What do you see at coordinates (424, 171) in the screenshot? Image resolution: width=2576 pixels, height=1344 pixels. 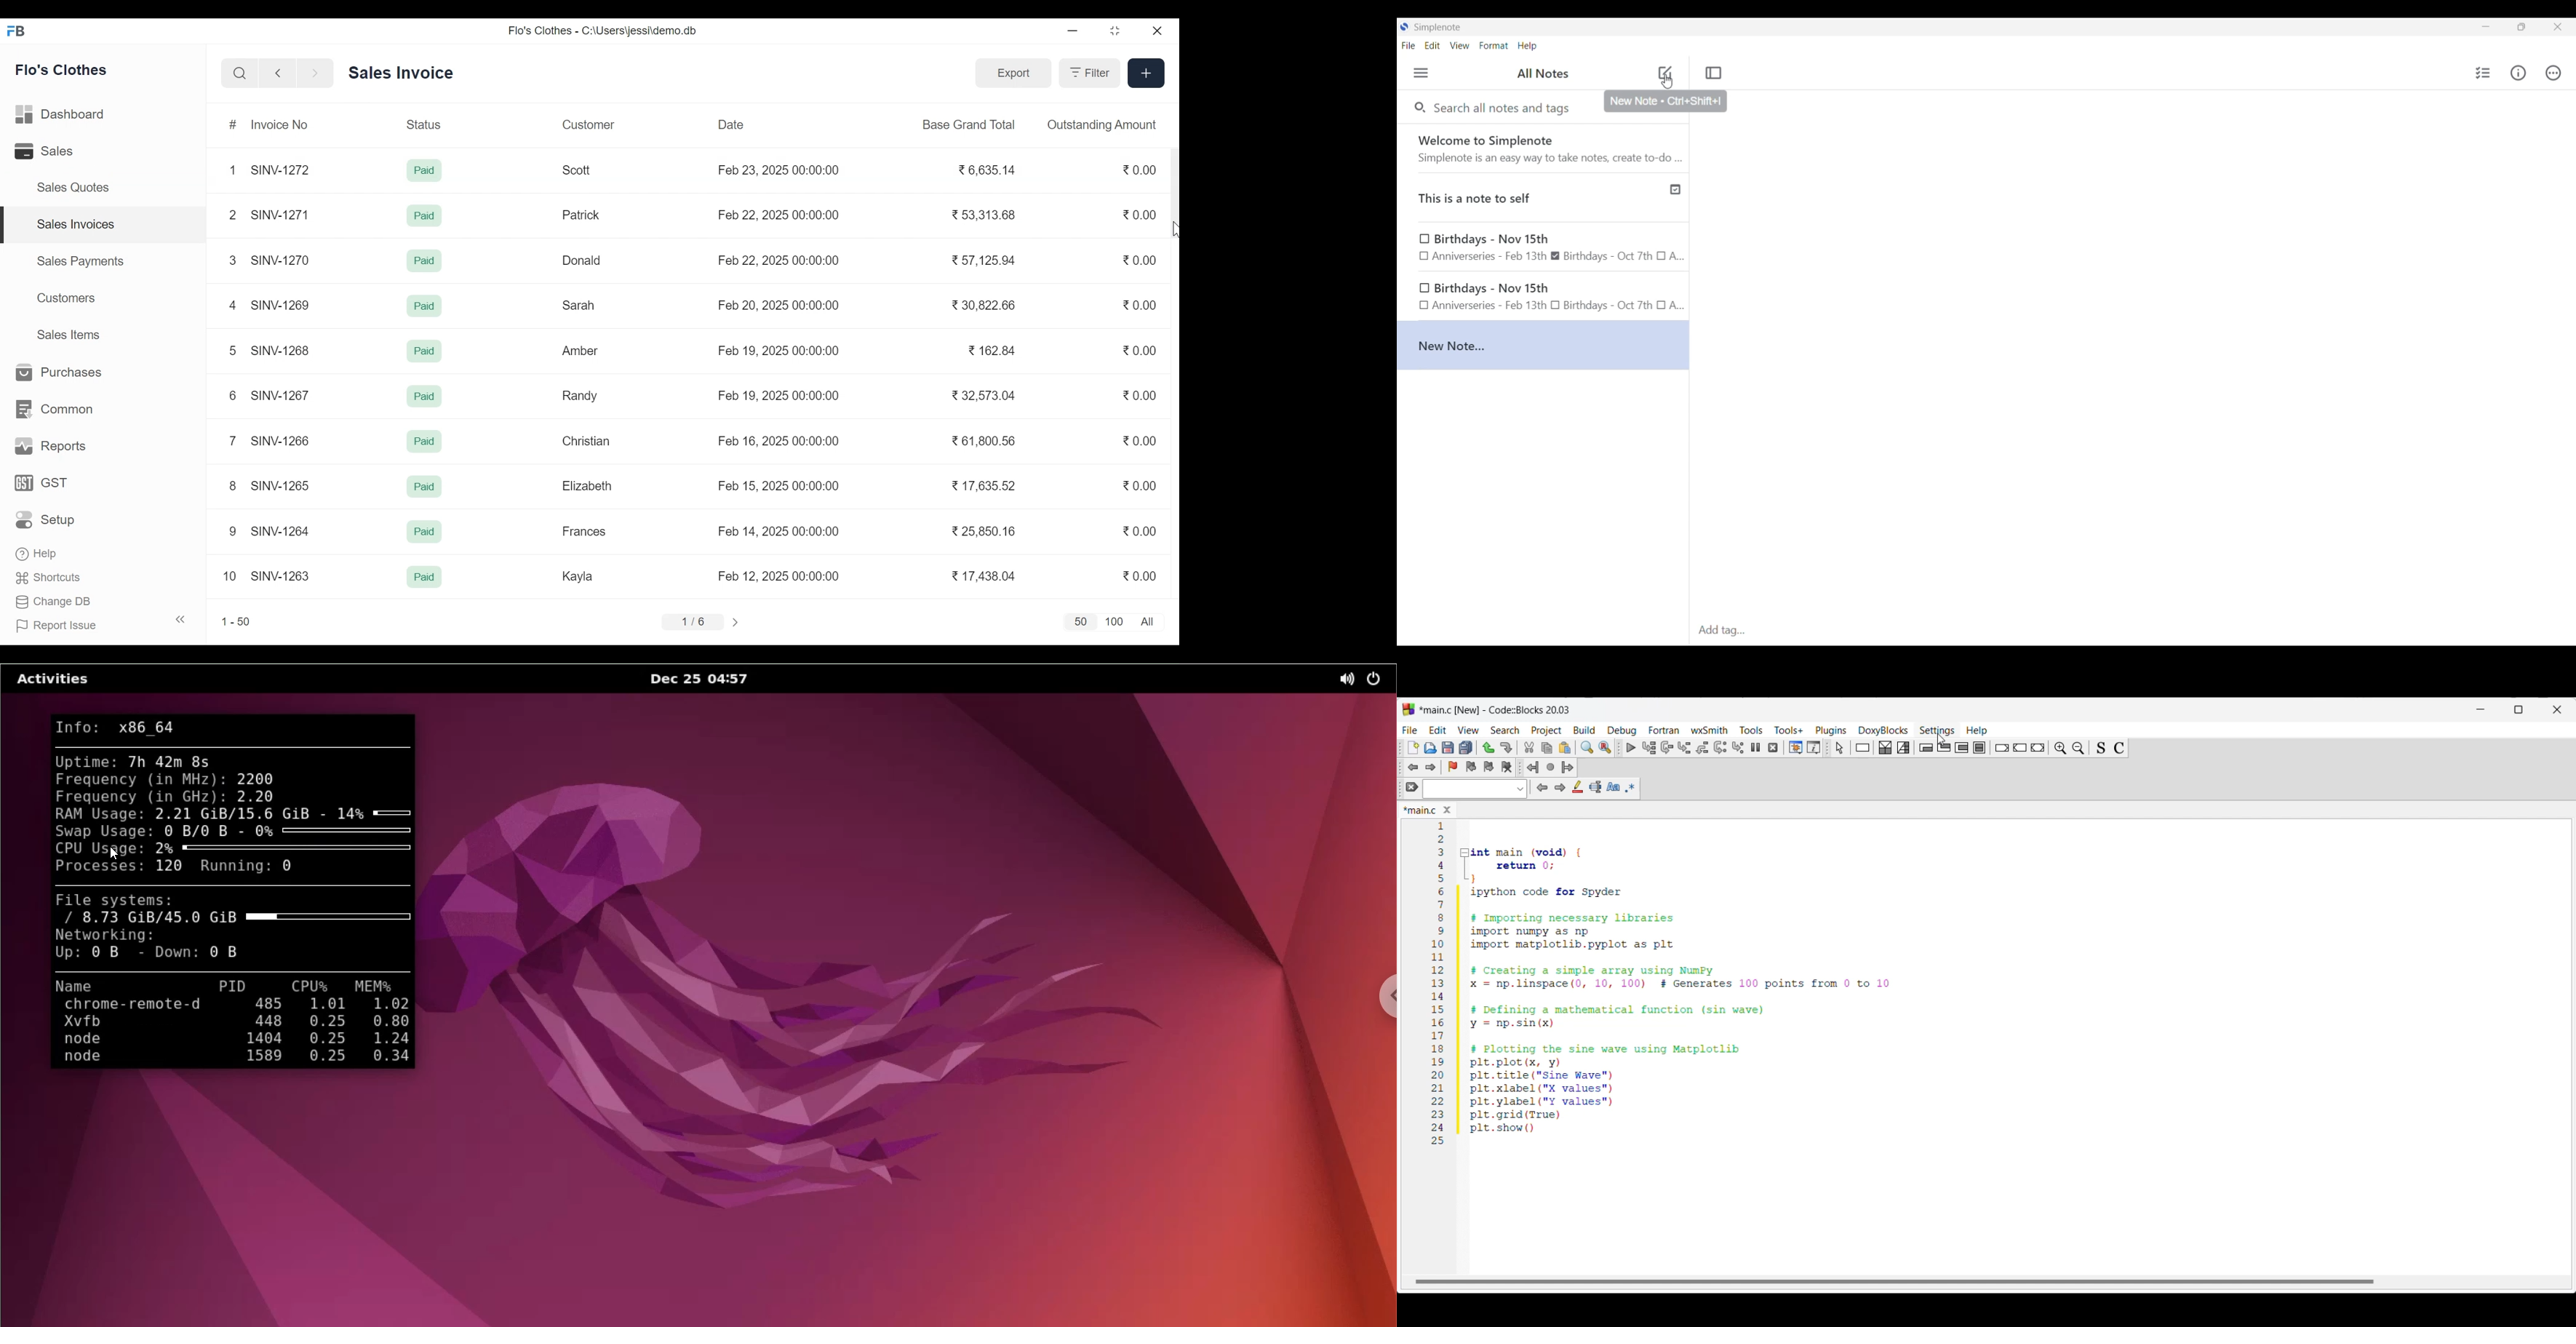 I see `Paid` at bounding box center [424, 171].